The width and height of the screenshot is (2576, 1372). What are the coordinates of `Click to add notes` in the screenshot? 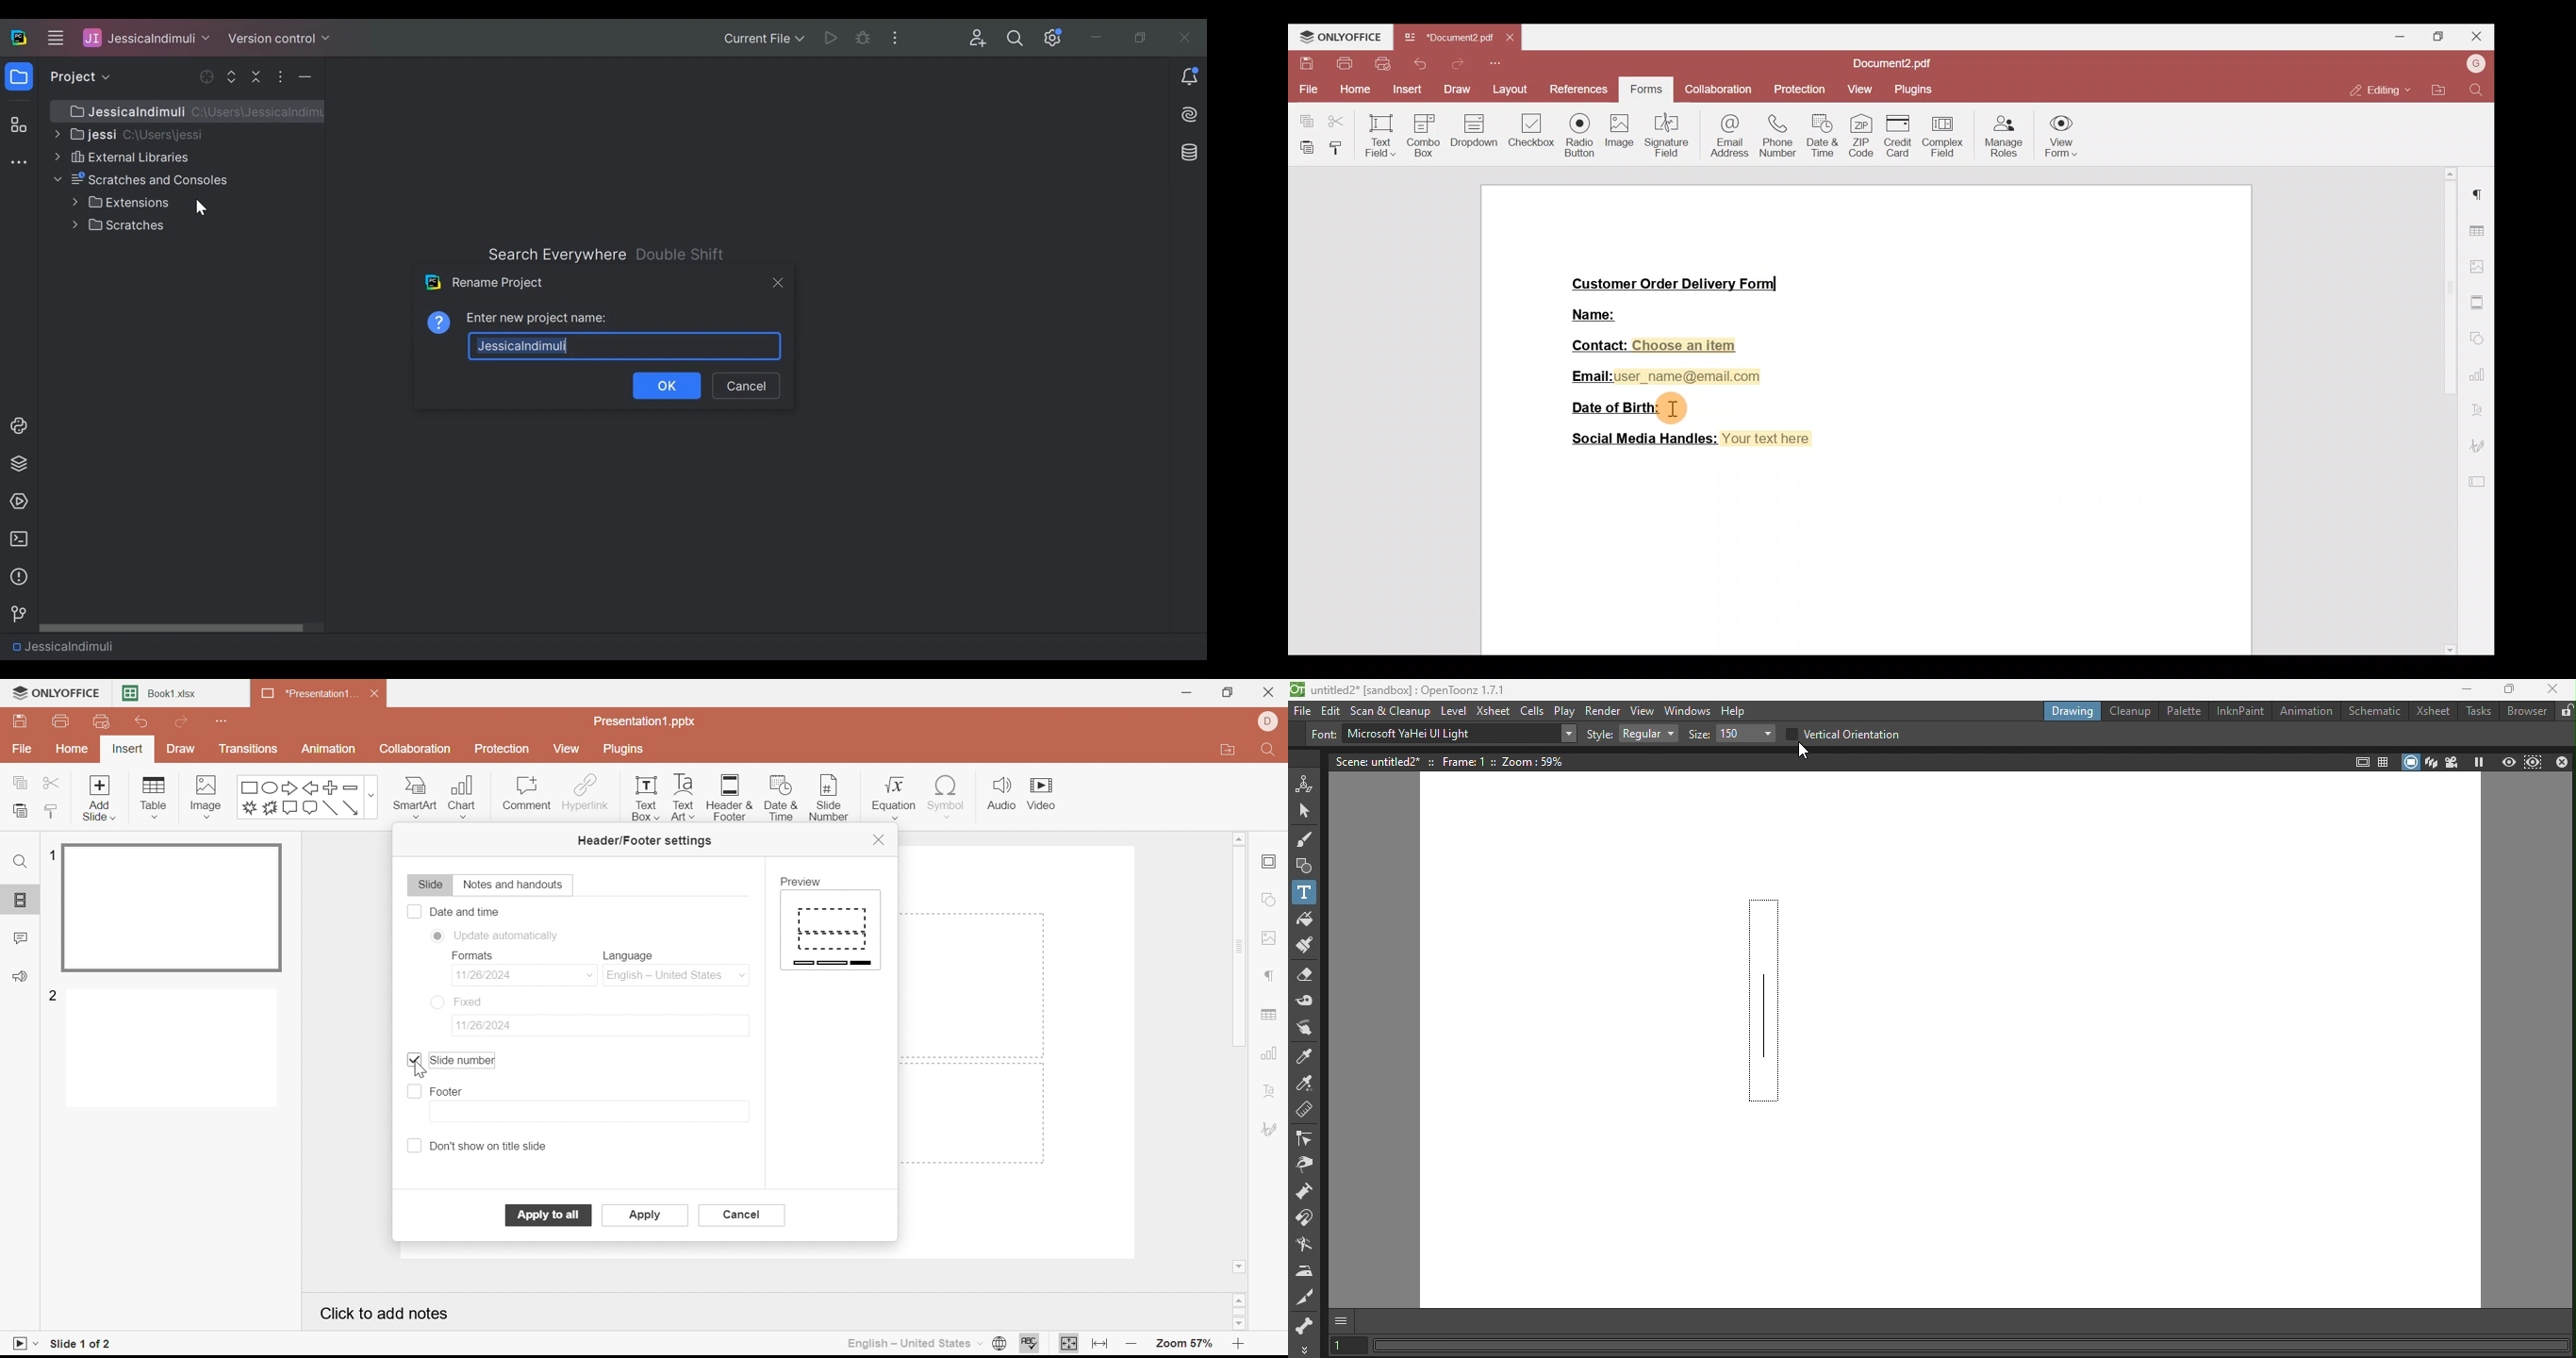 It's located at (388, 1316).